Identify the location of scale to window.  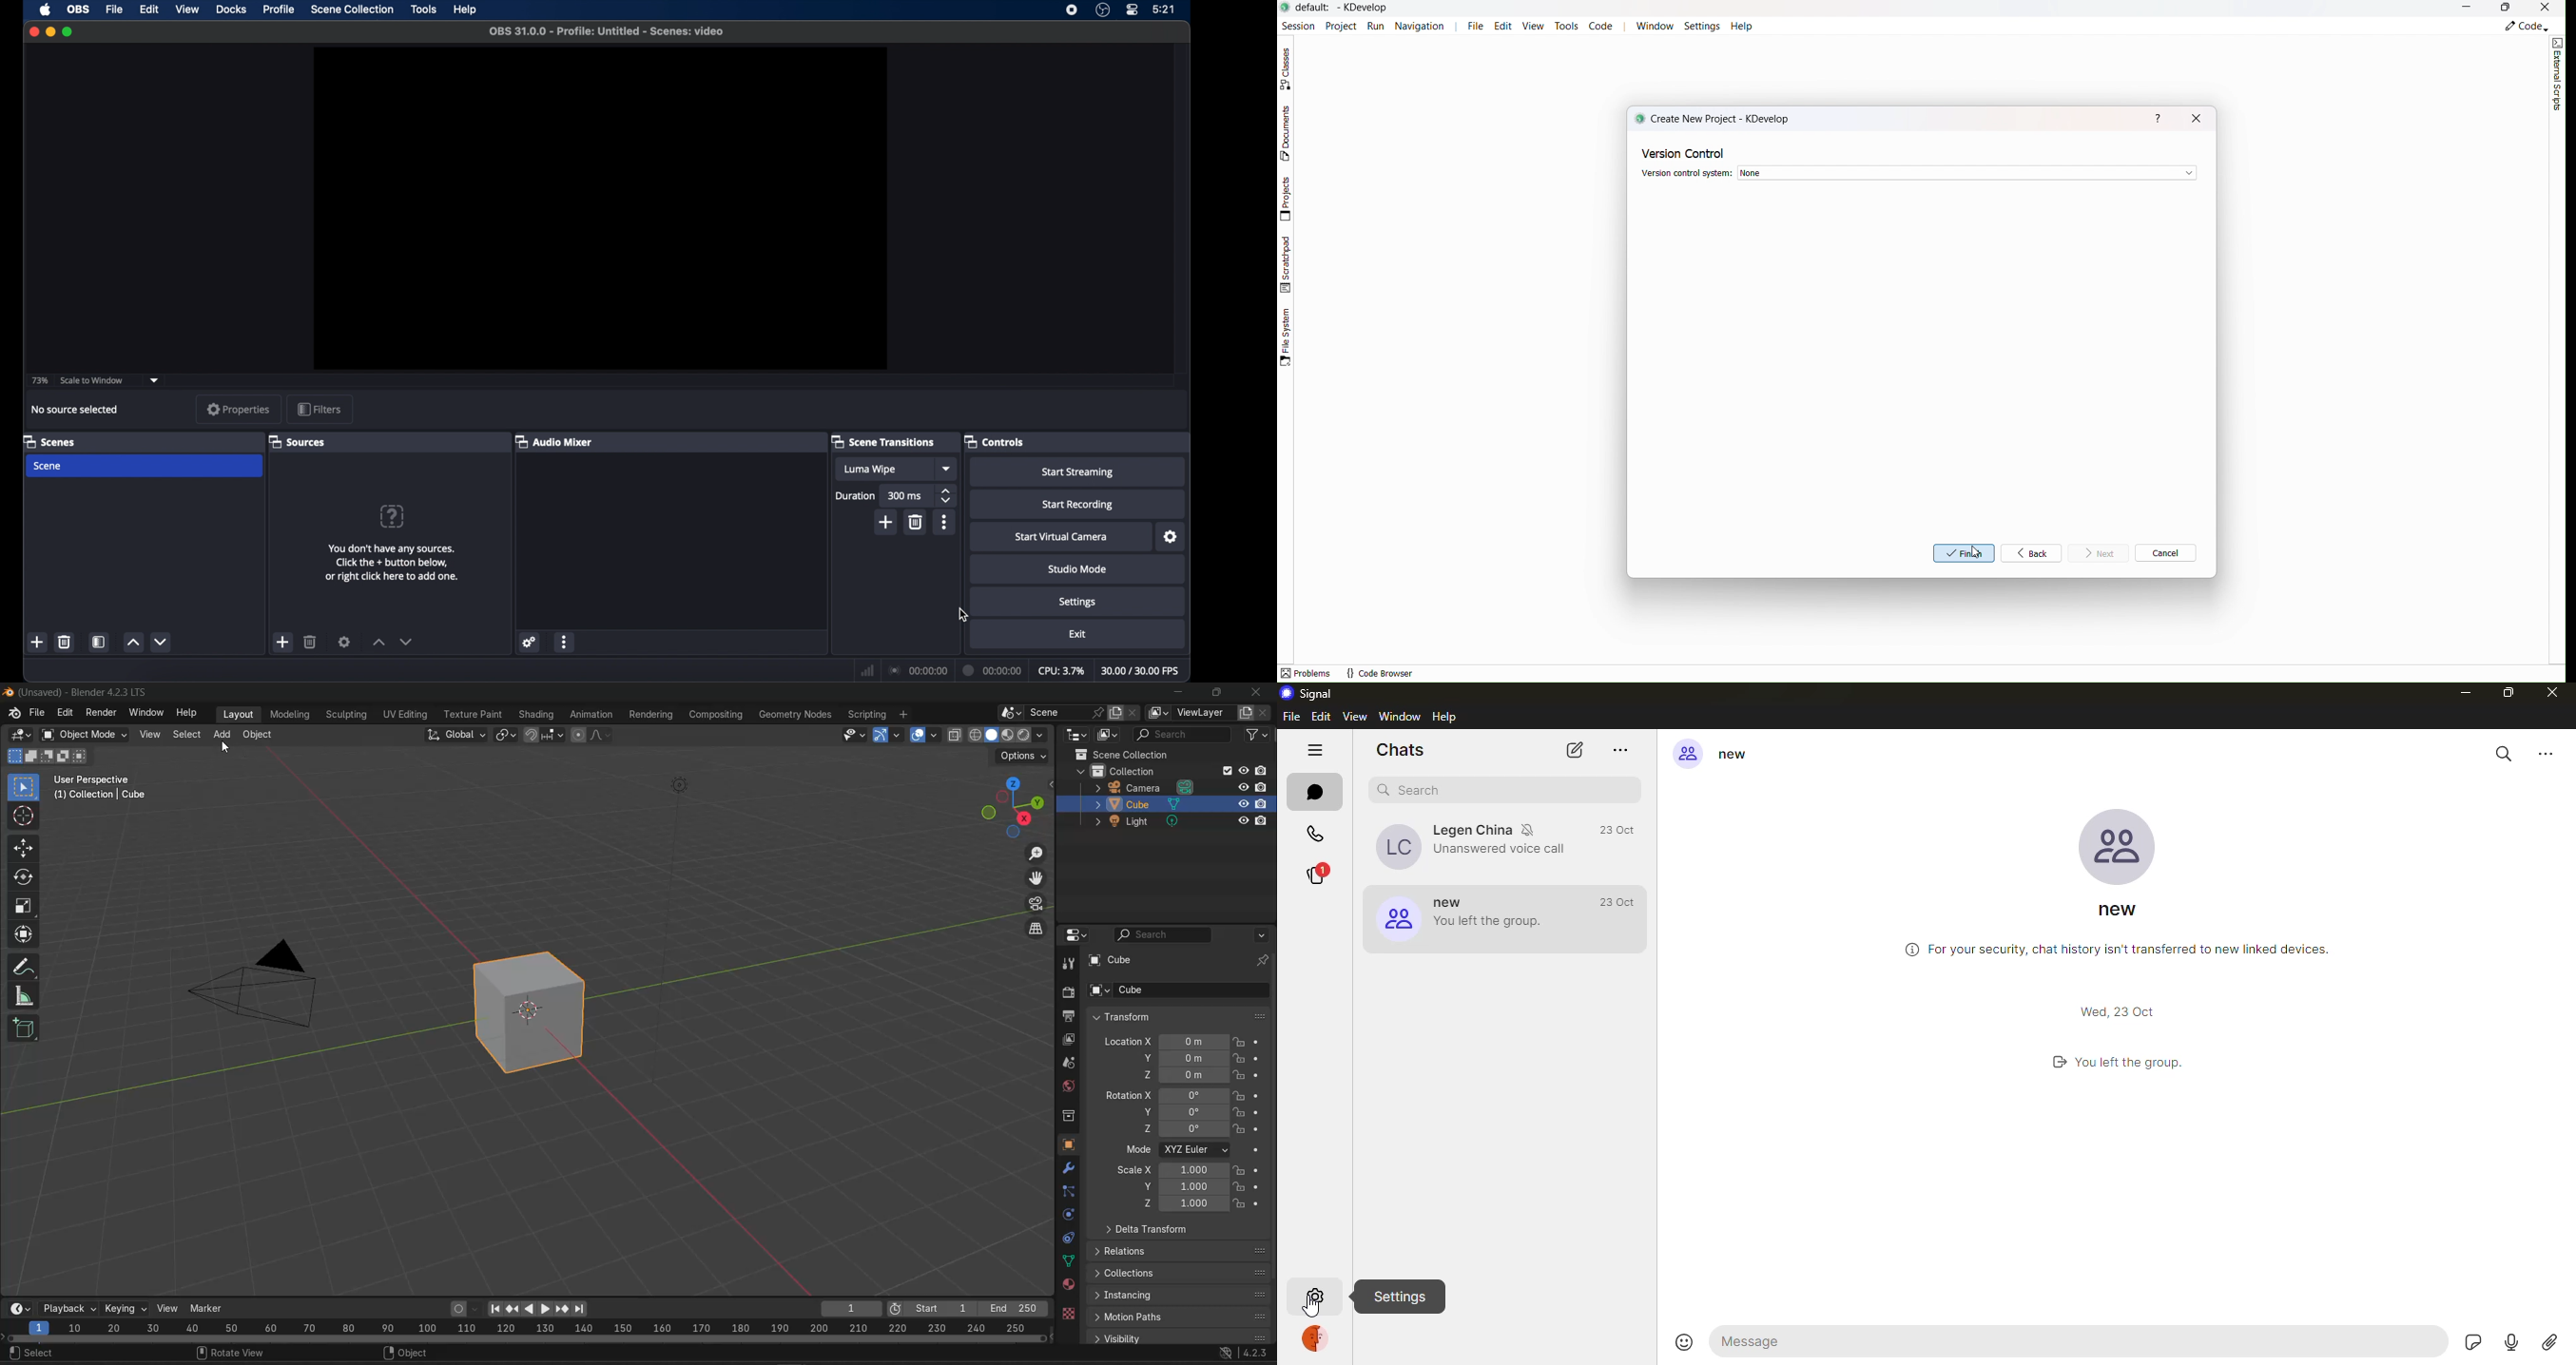
(92, 380).